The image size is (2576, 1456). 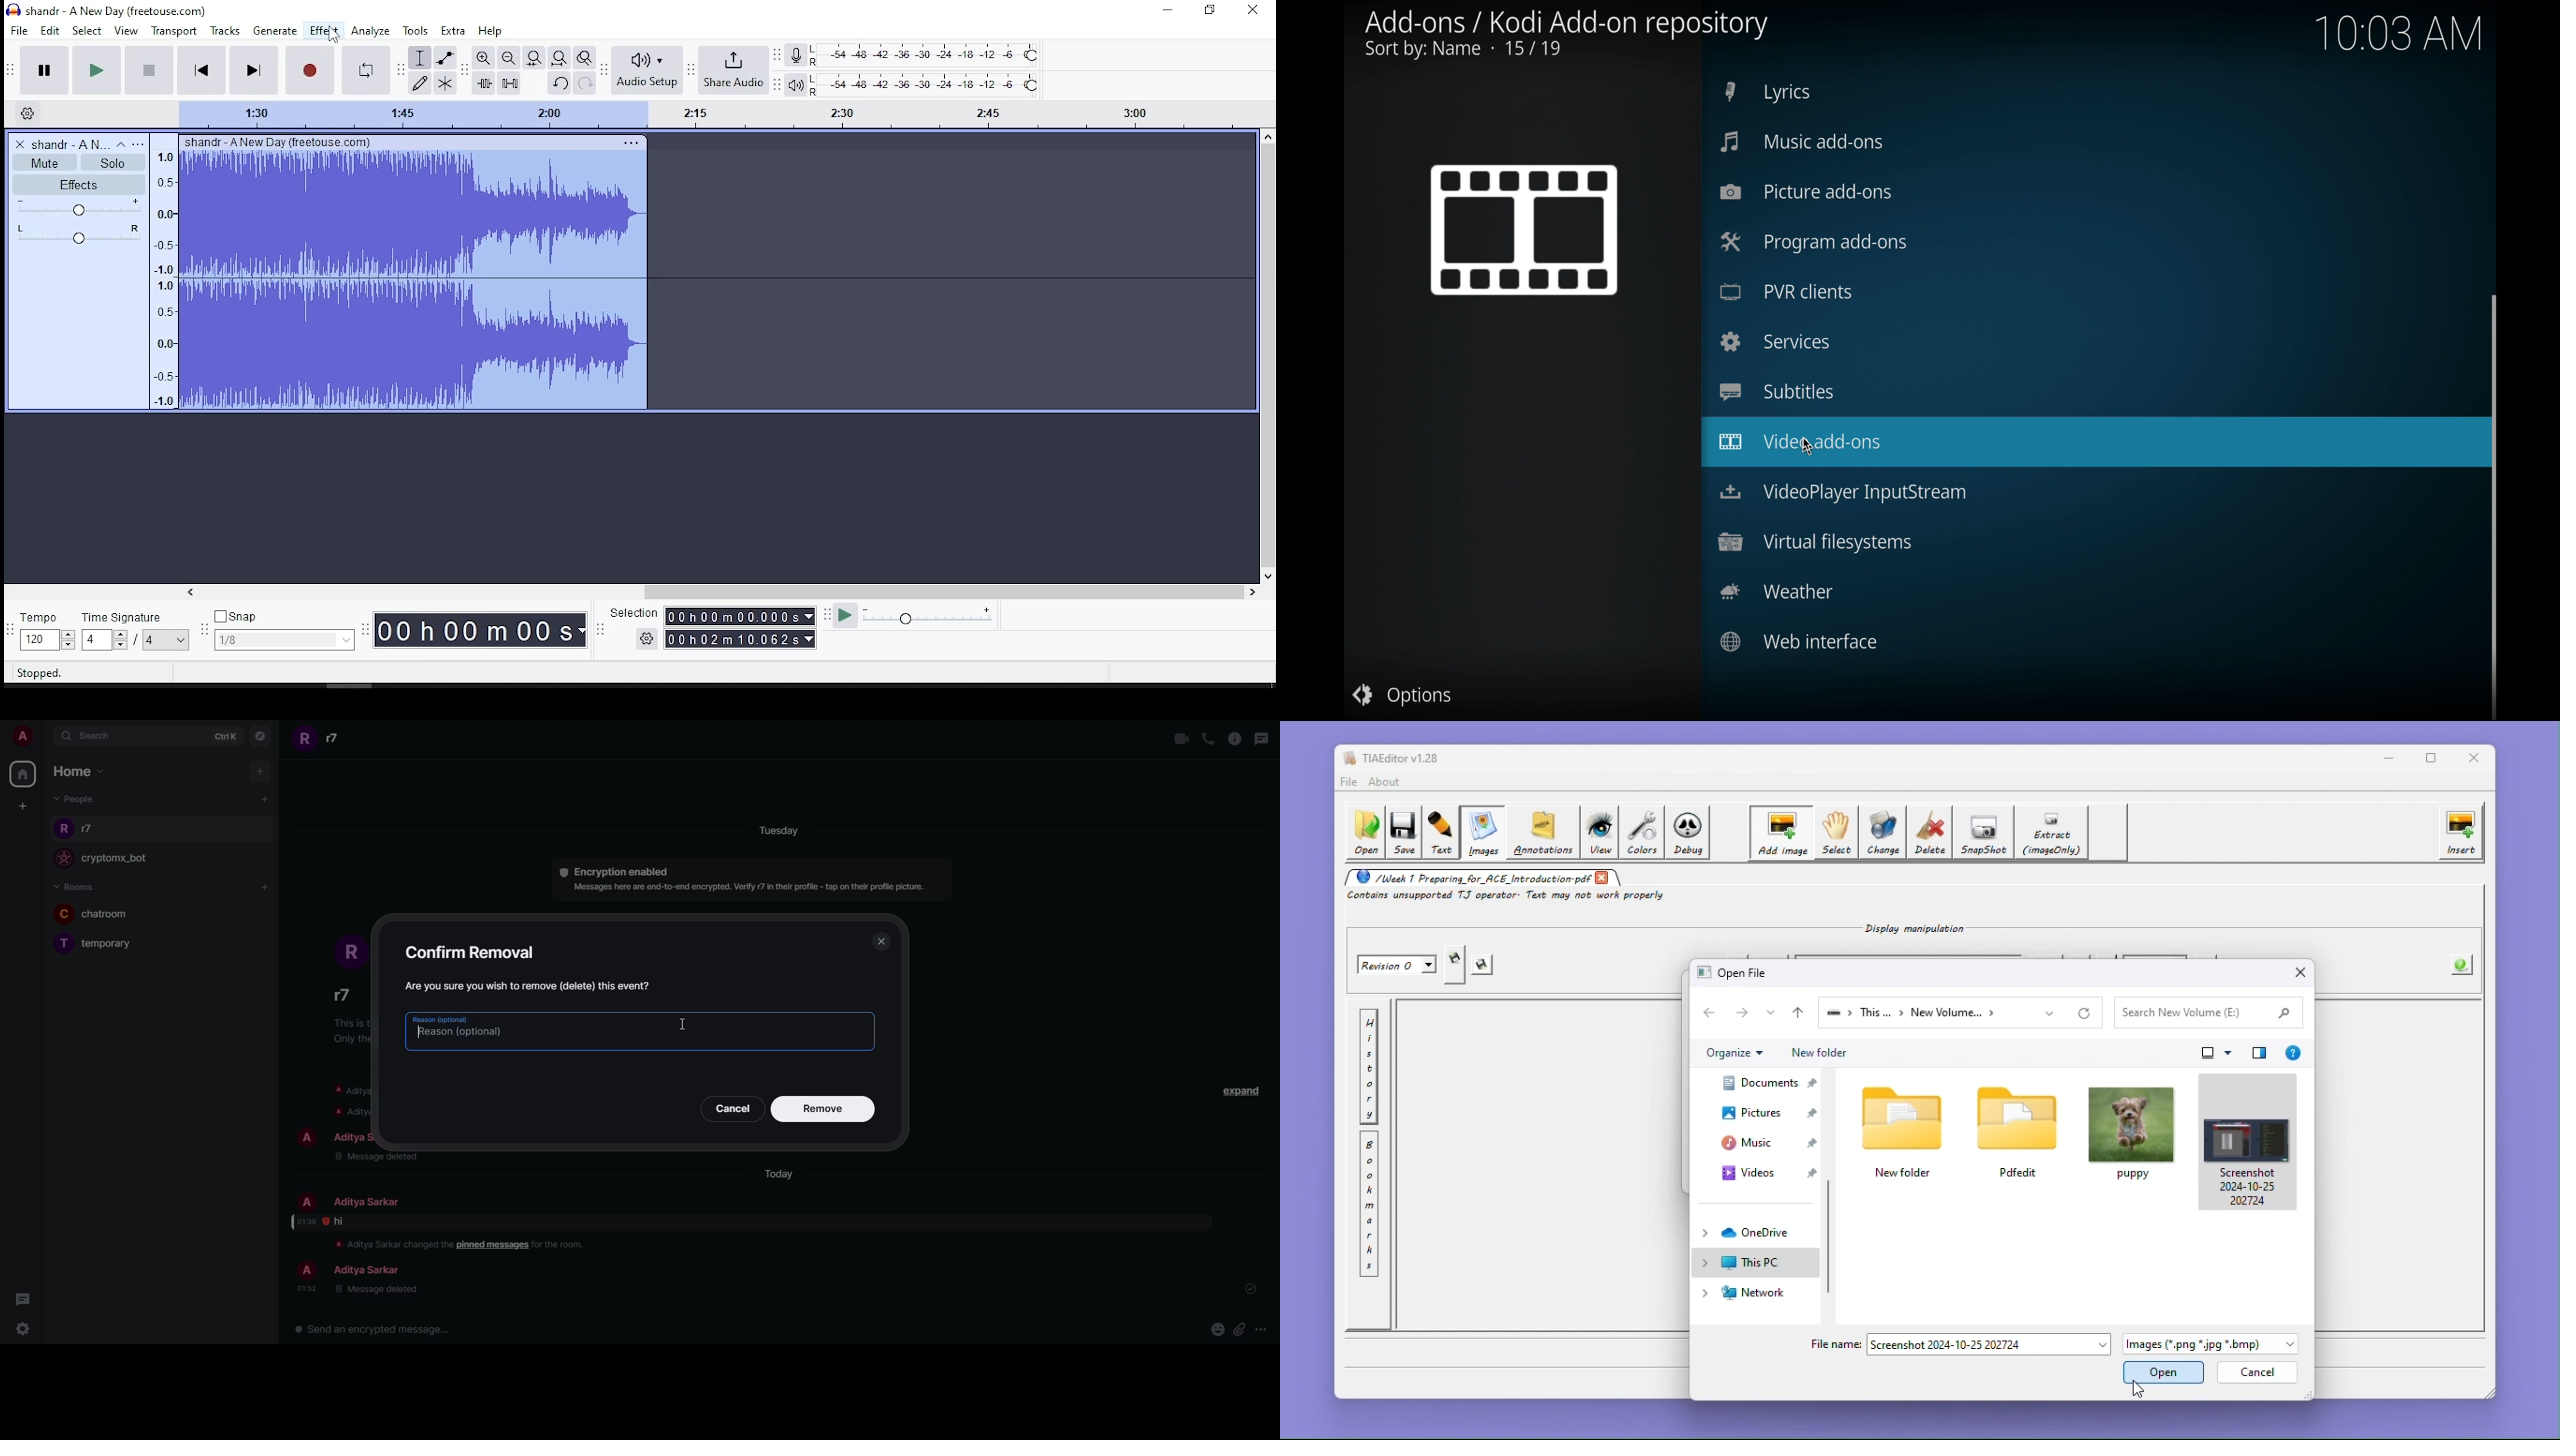 What do you see at coordinates (585, 57) in the screenshot?
I see `zoom toggle` at bounding box center [585, 57].